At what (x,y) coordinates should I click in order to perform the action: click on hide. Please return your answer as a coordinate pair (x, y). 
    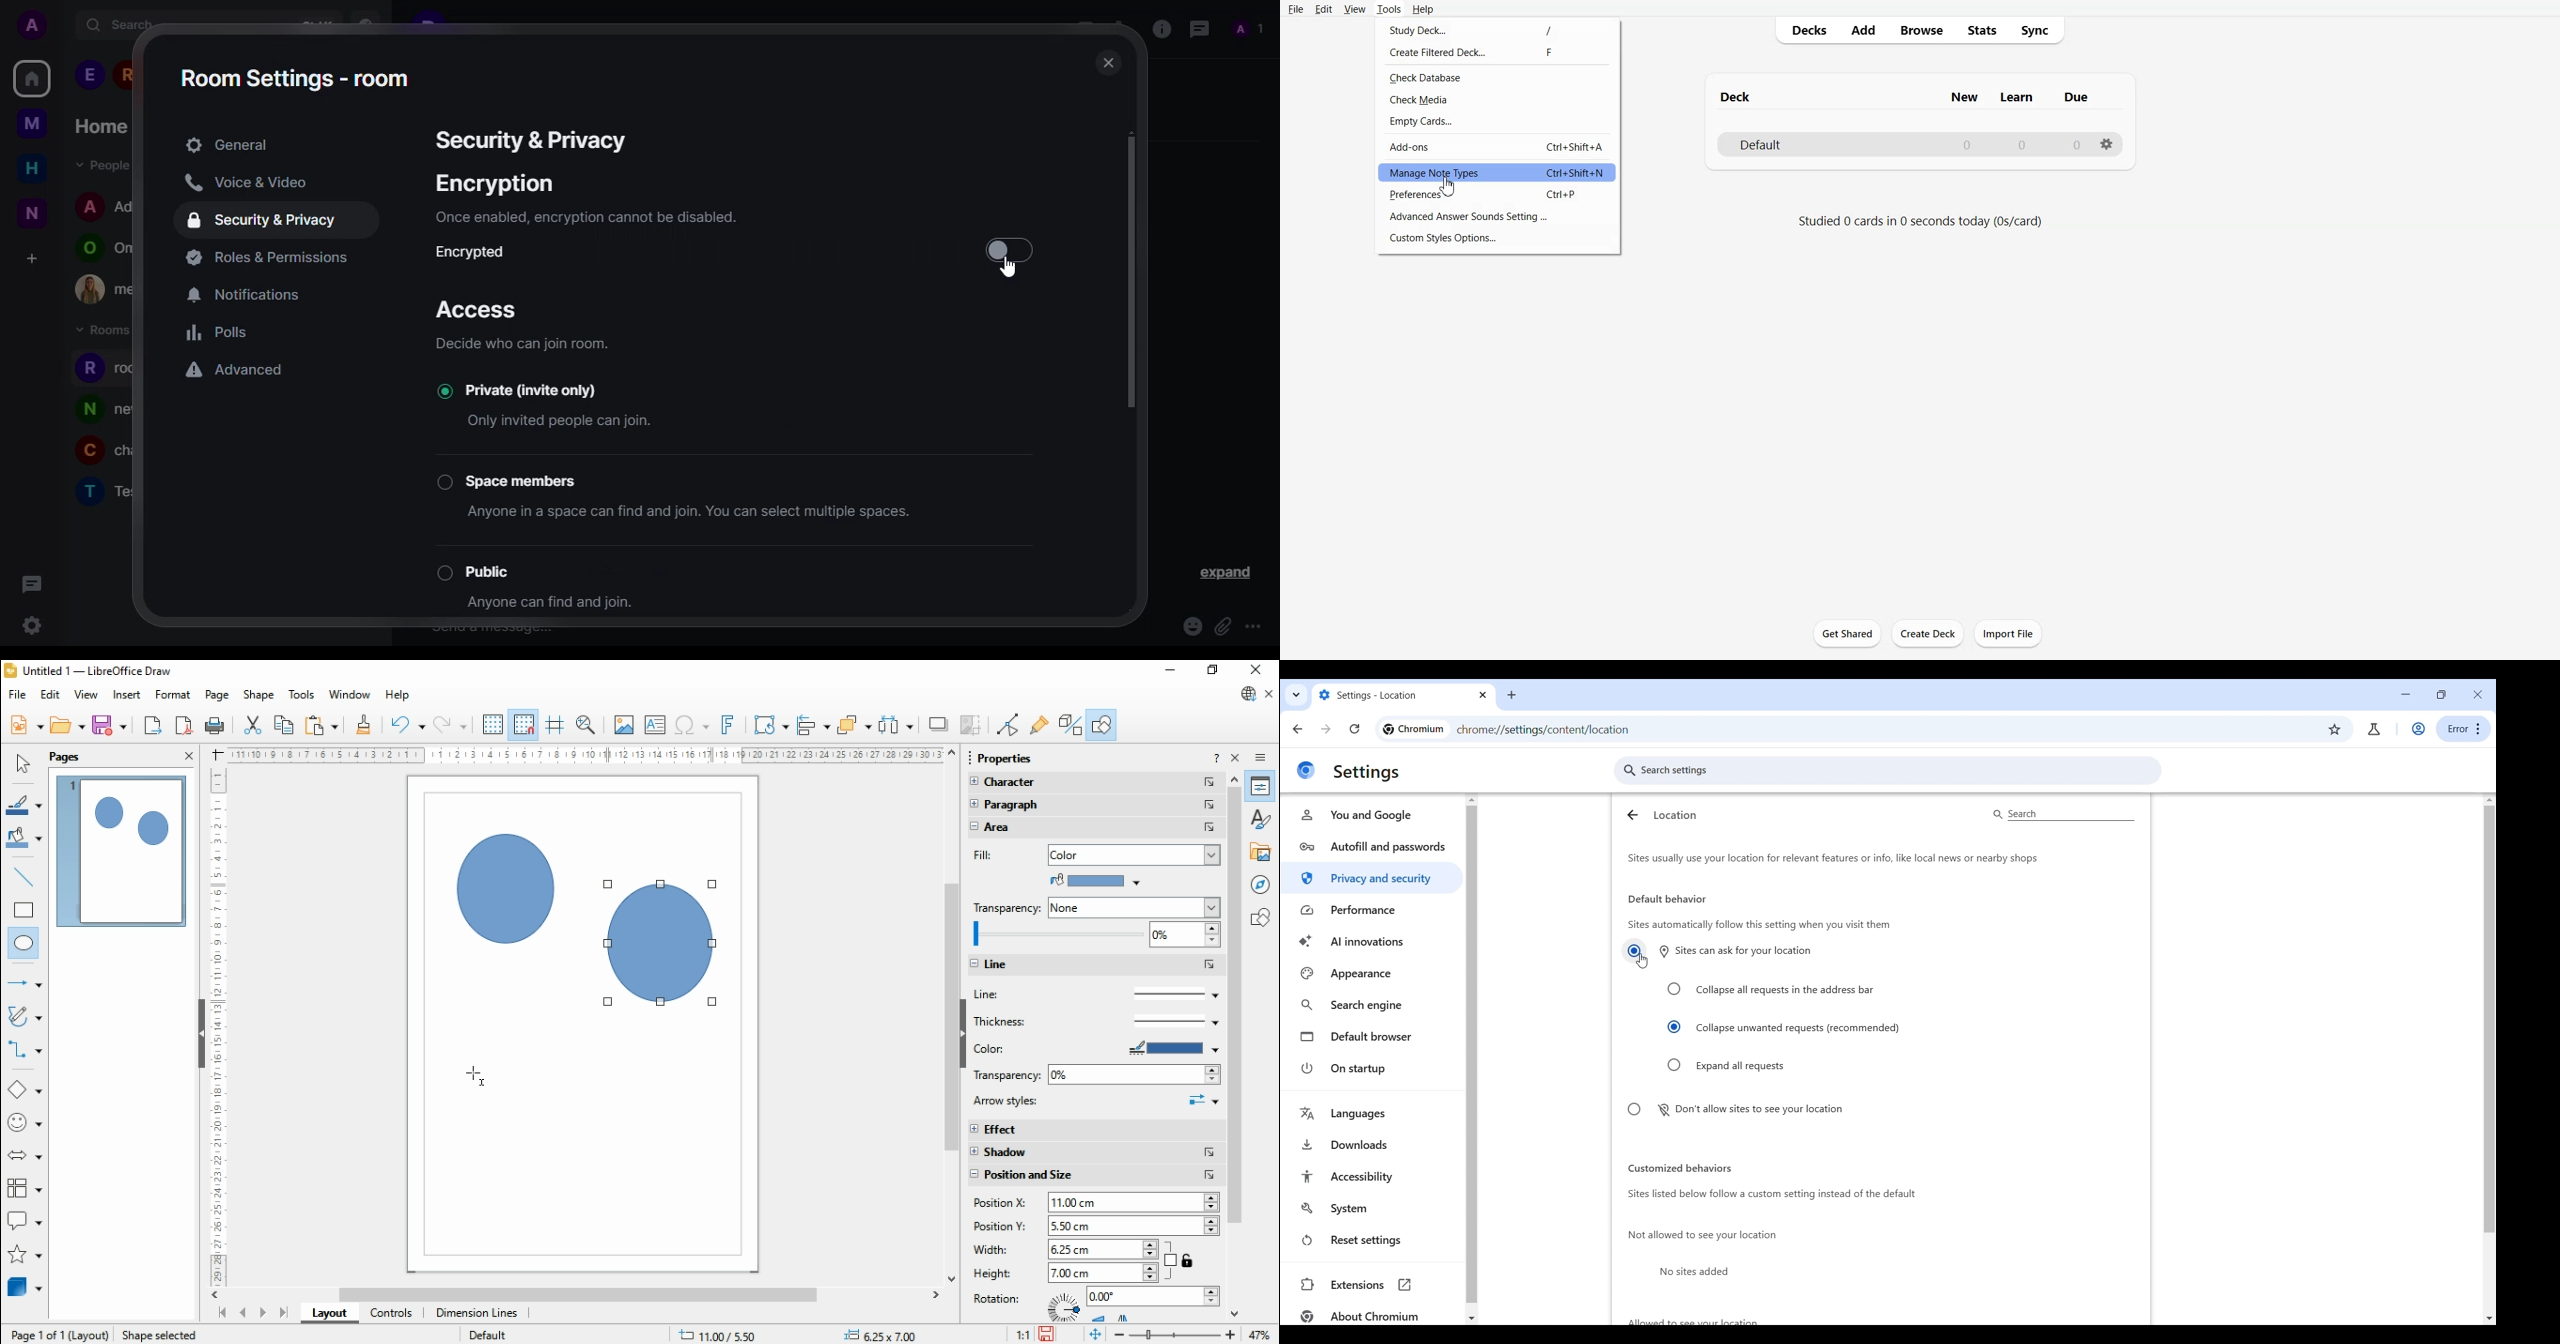
    Looking at the image, I should click on (962, 1034).